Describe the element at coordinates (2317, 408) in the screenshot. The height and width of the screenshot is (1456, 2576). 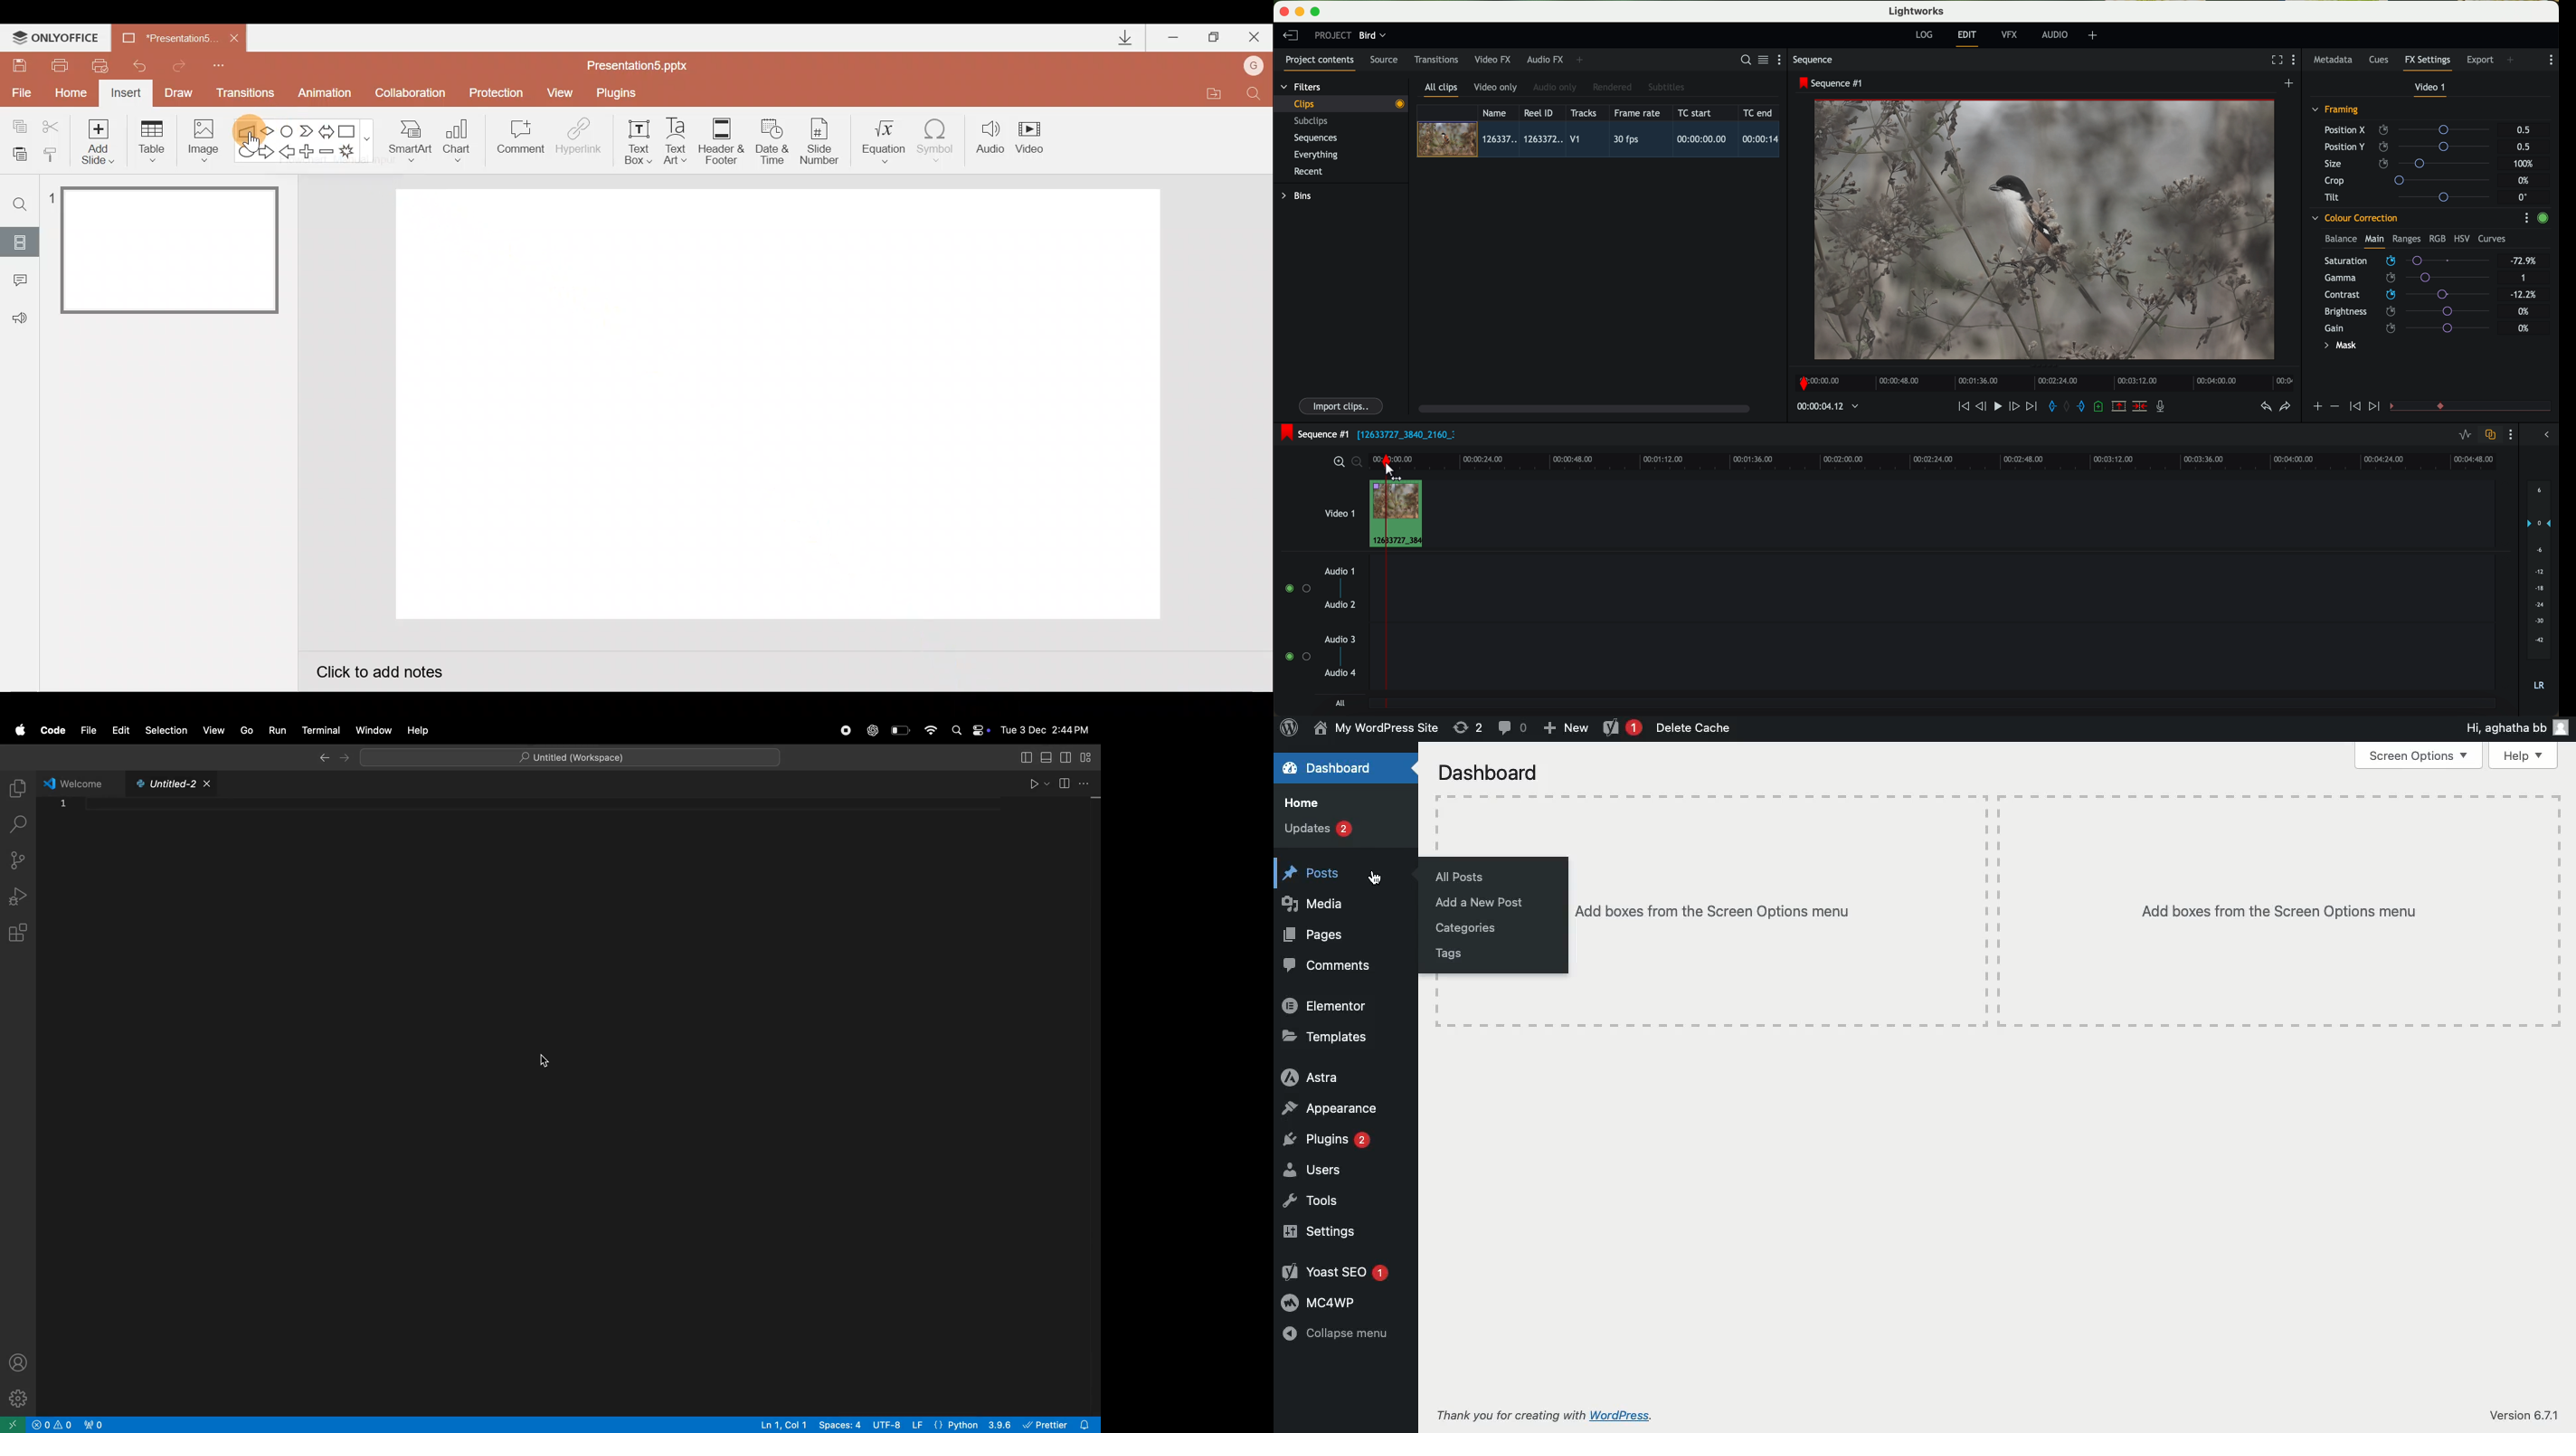
I see `icon` at that location.